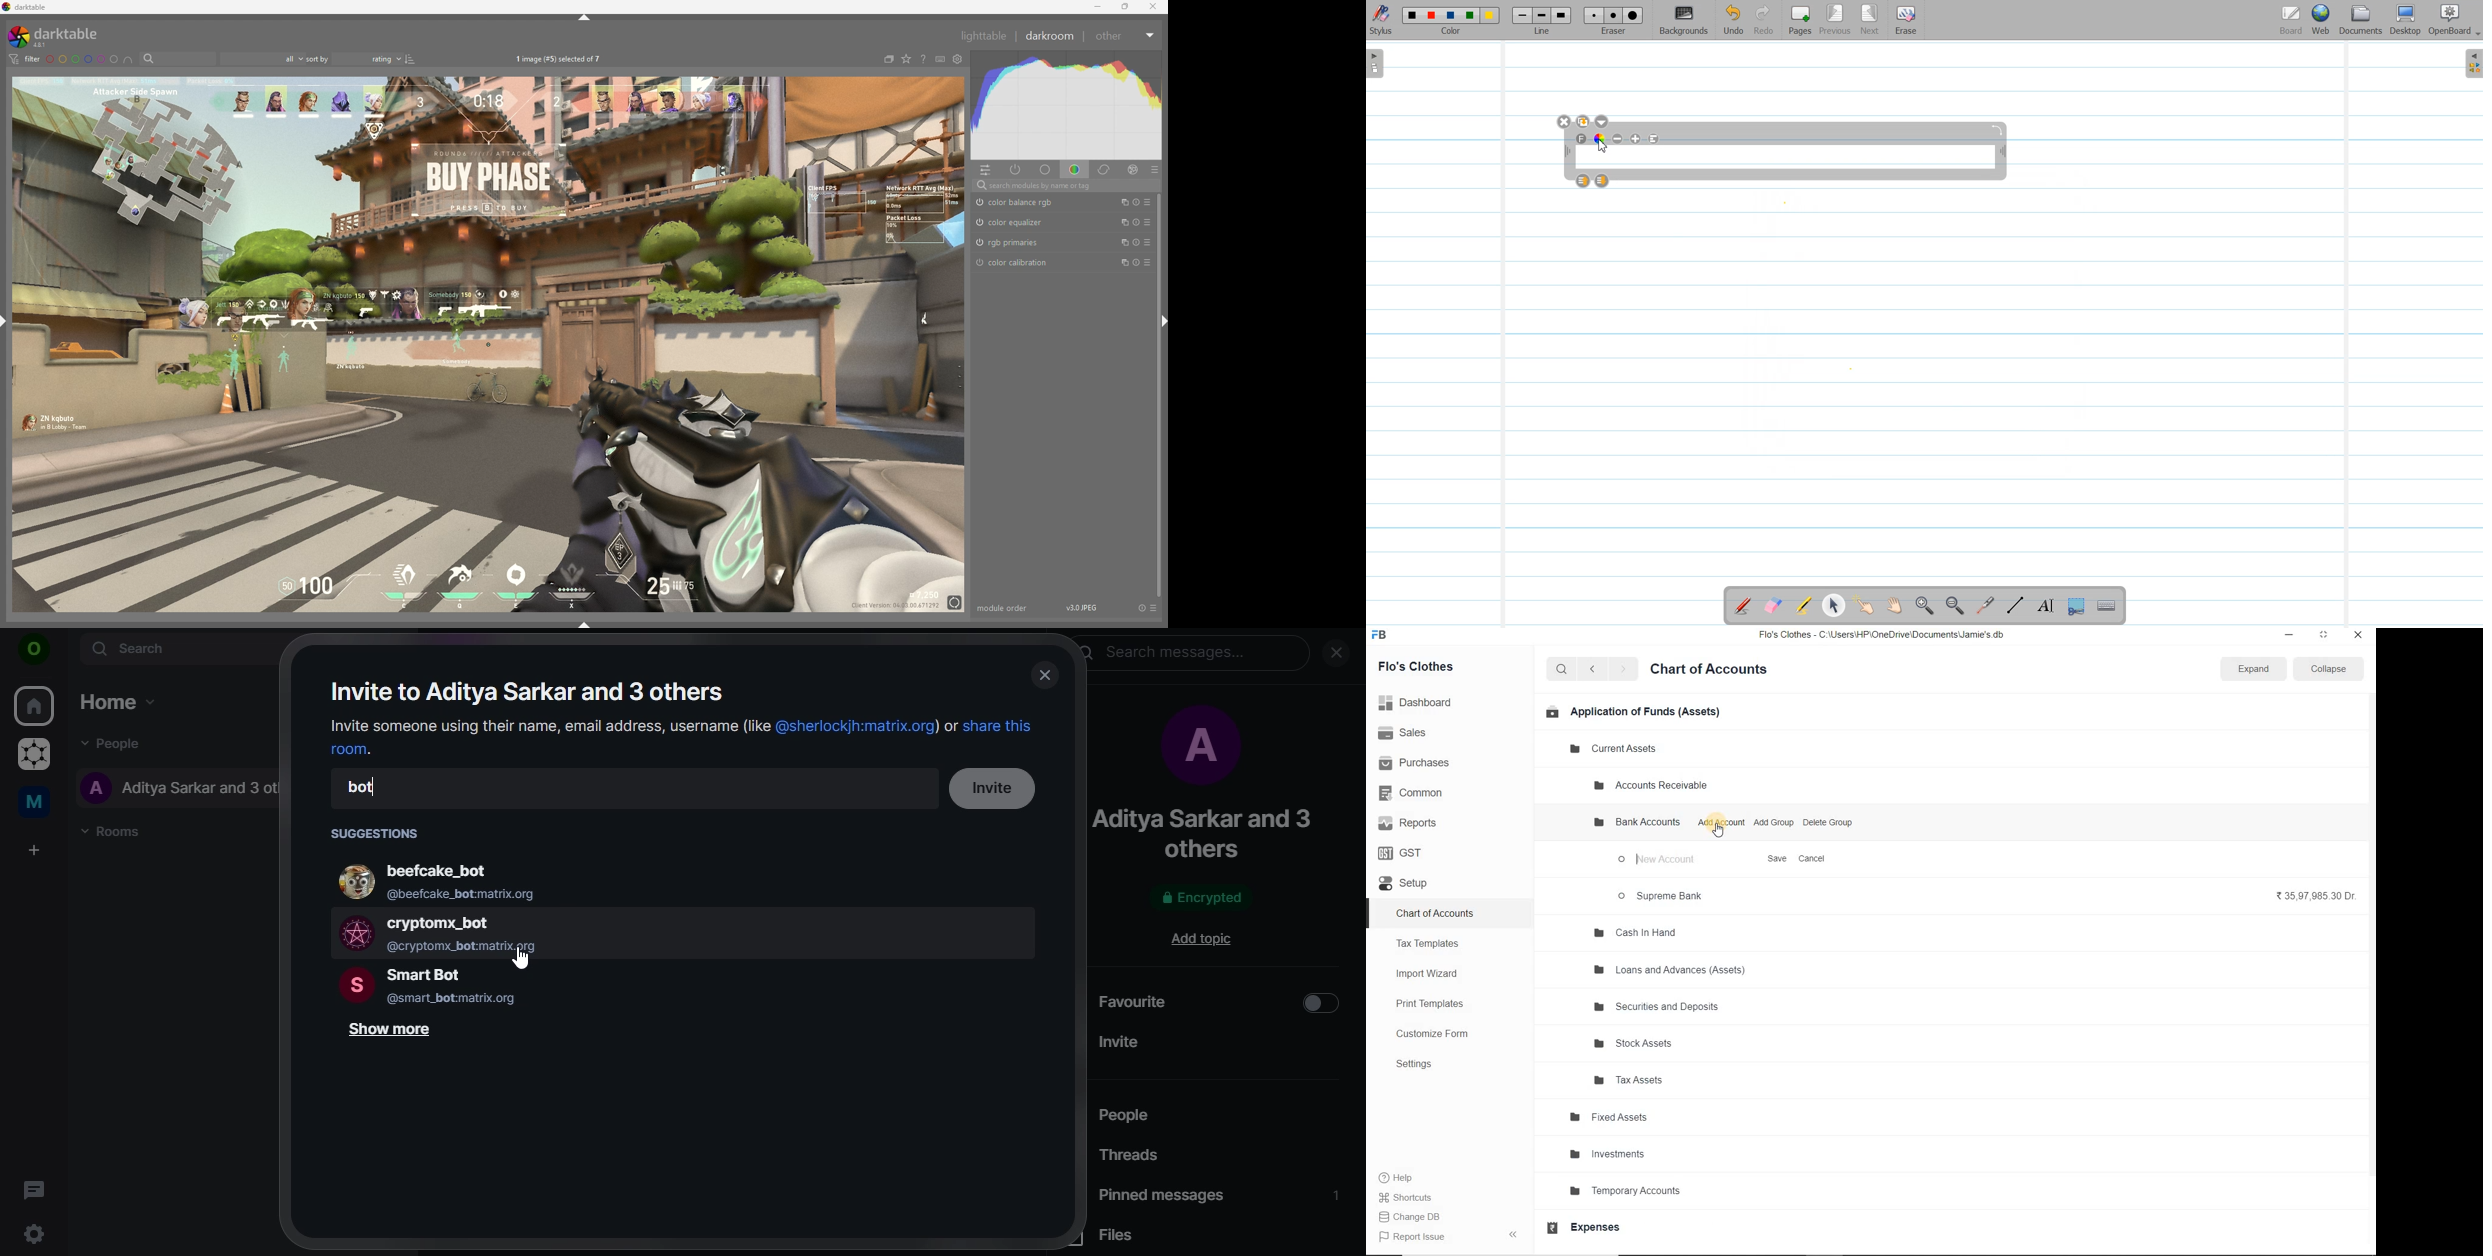 The width and height of the screenshot is (2492, 1260). What do you see at coordinates (1651, 1083) in the screenshot?
I see `Tax Assets` at bounding box center [1651, 1083].